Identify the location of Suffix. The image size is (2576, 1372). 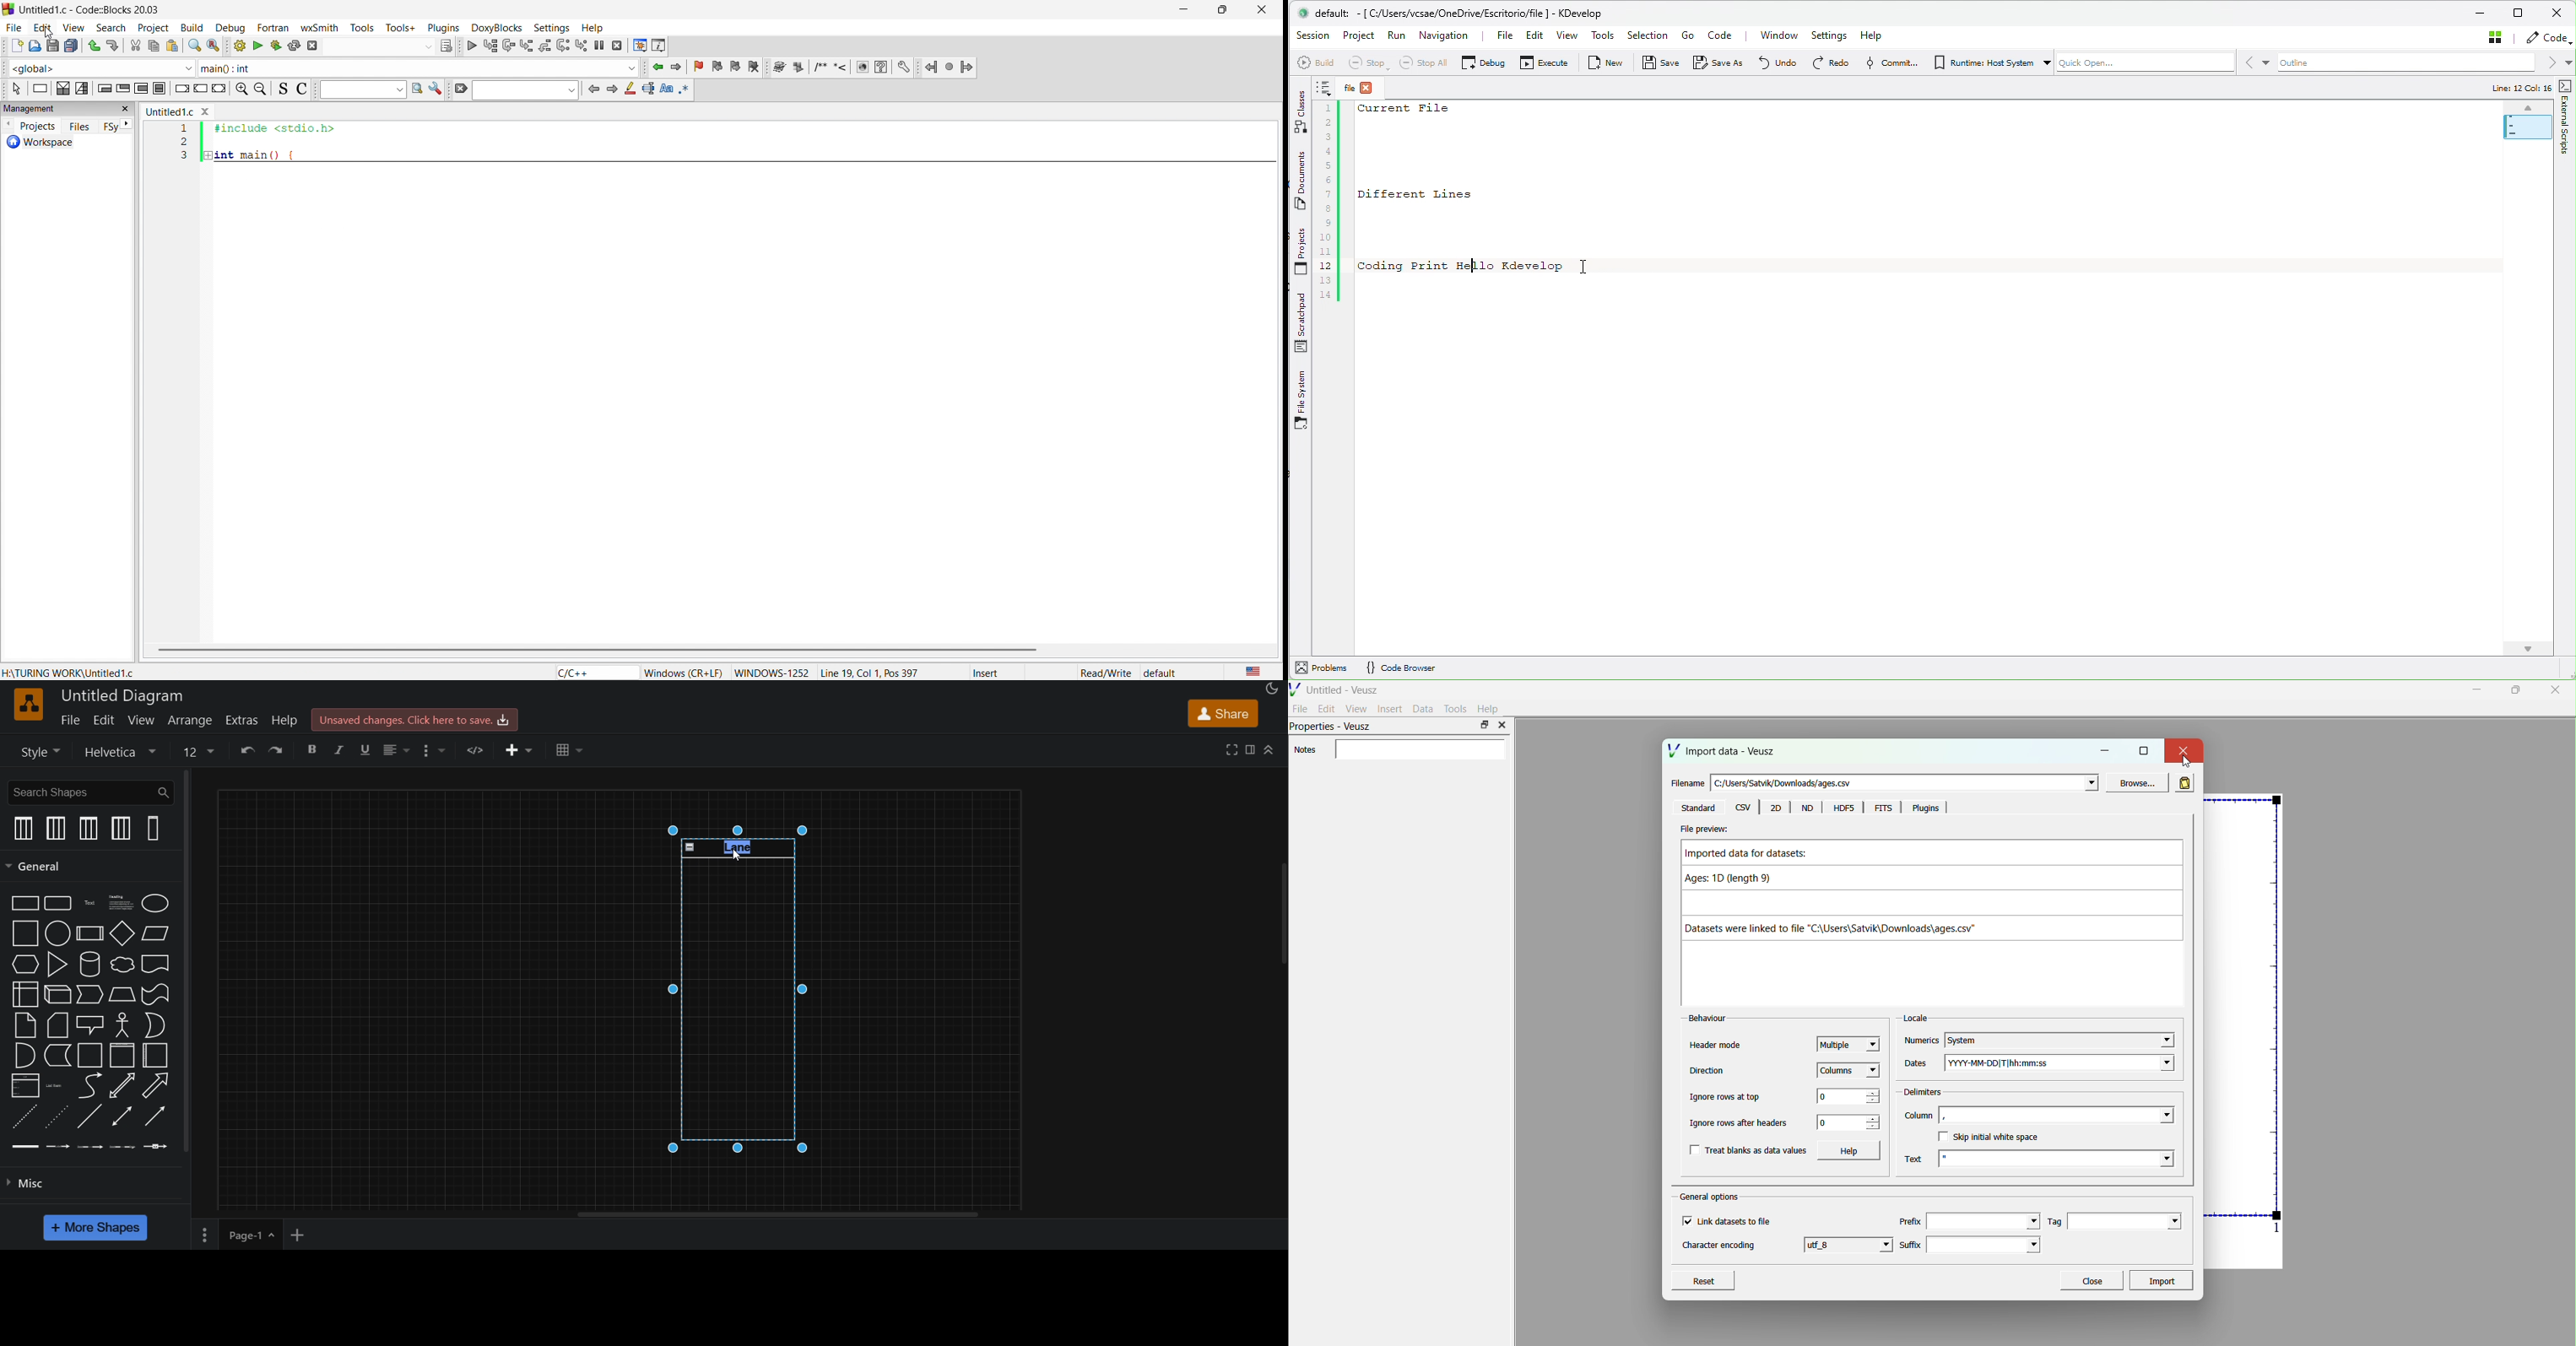
(1911, 1243).